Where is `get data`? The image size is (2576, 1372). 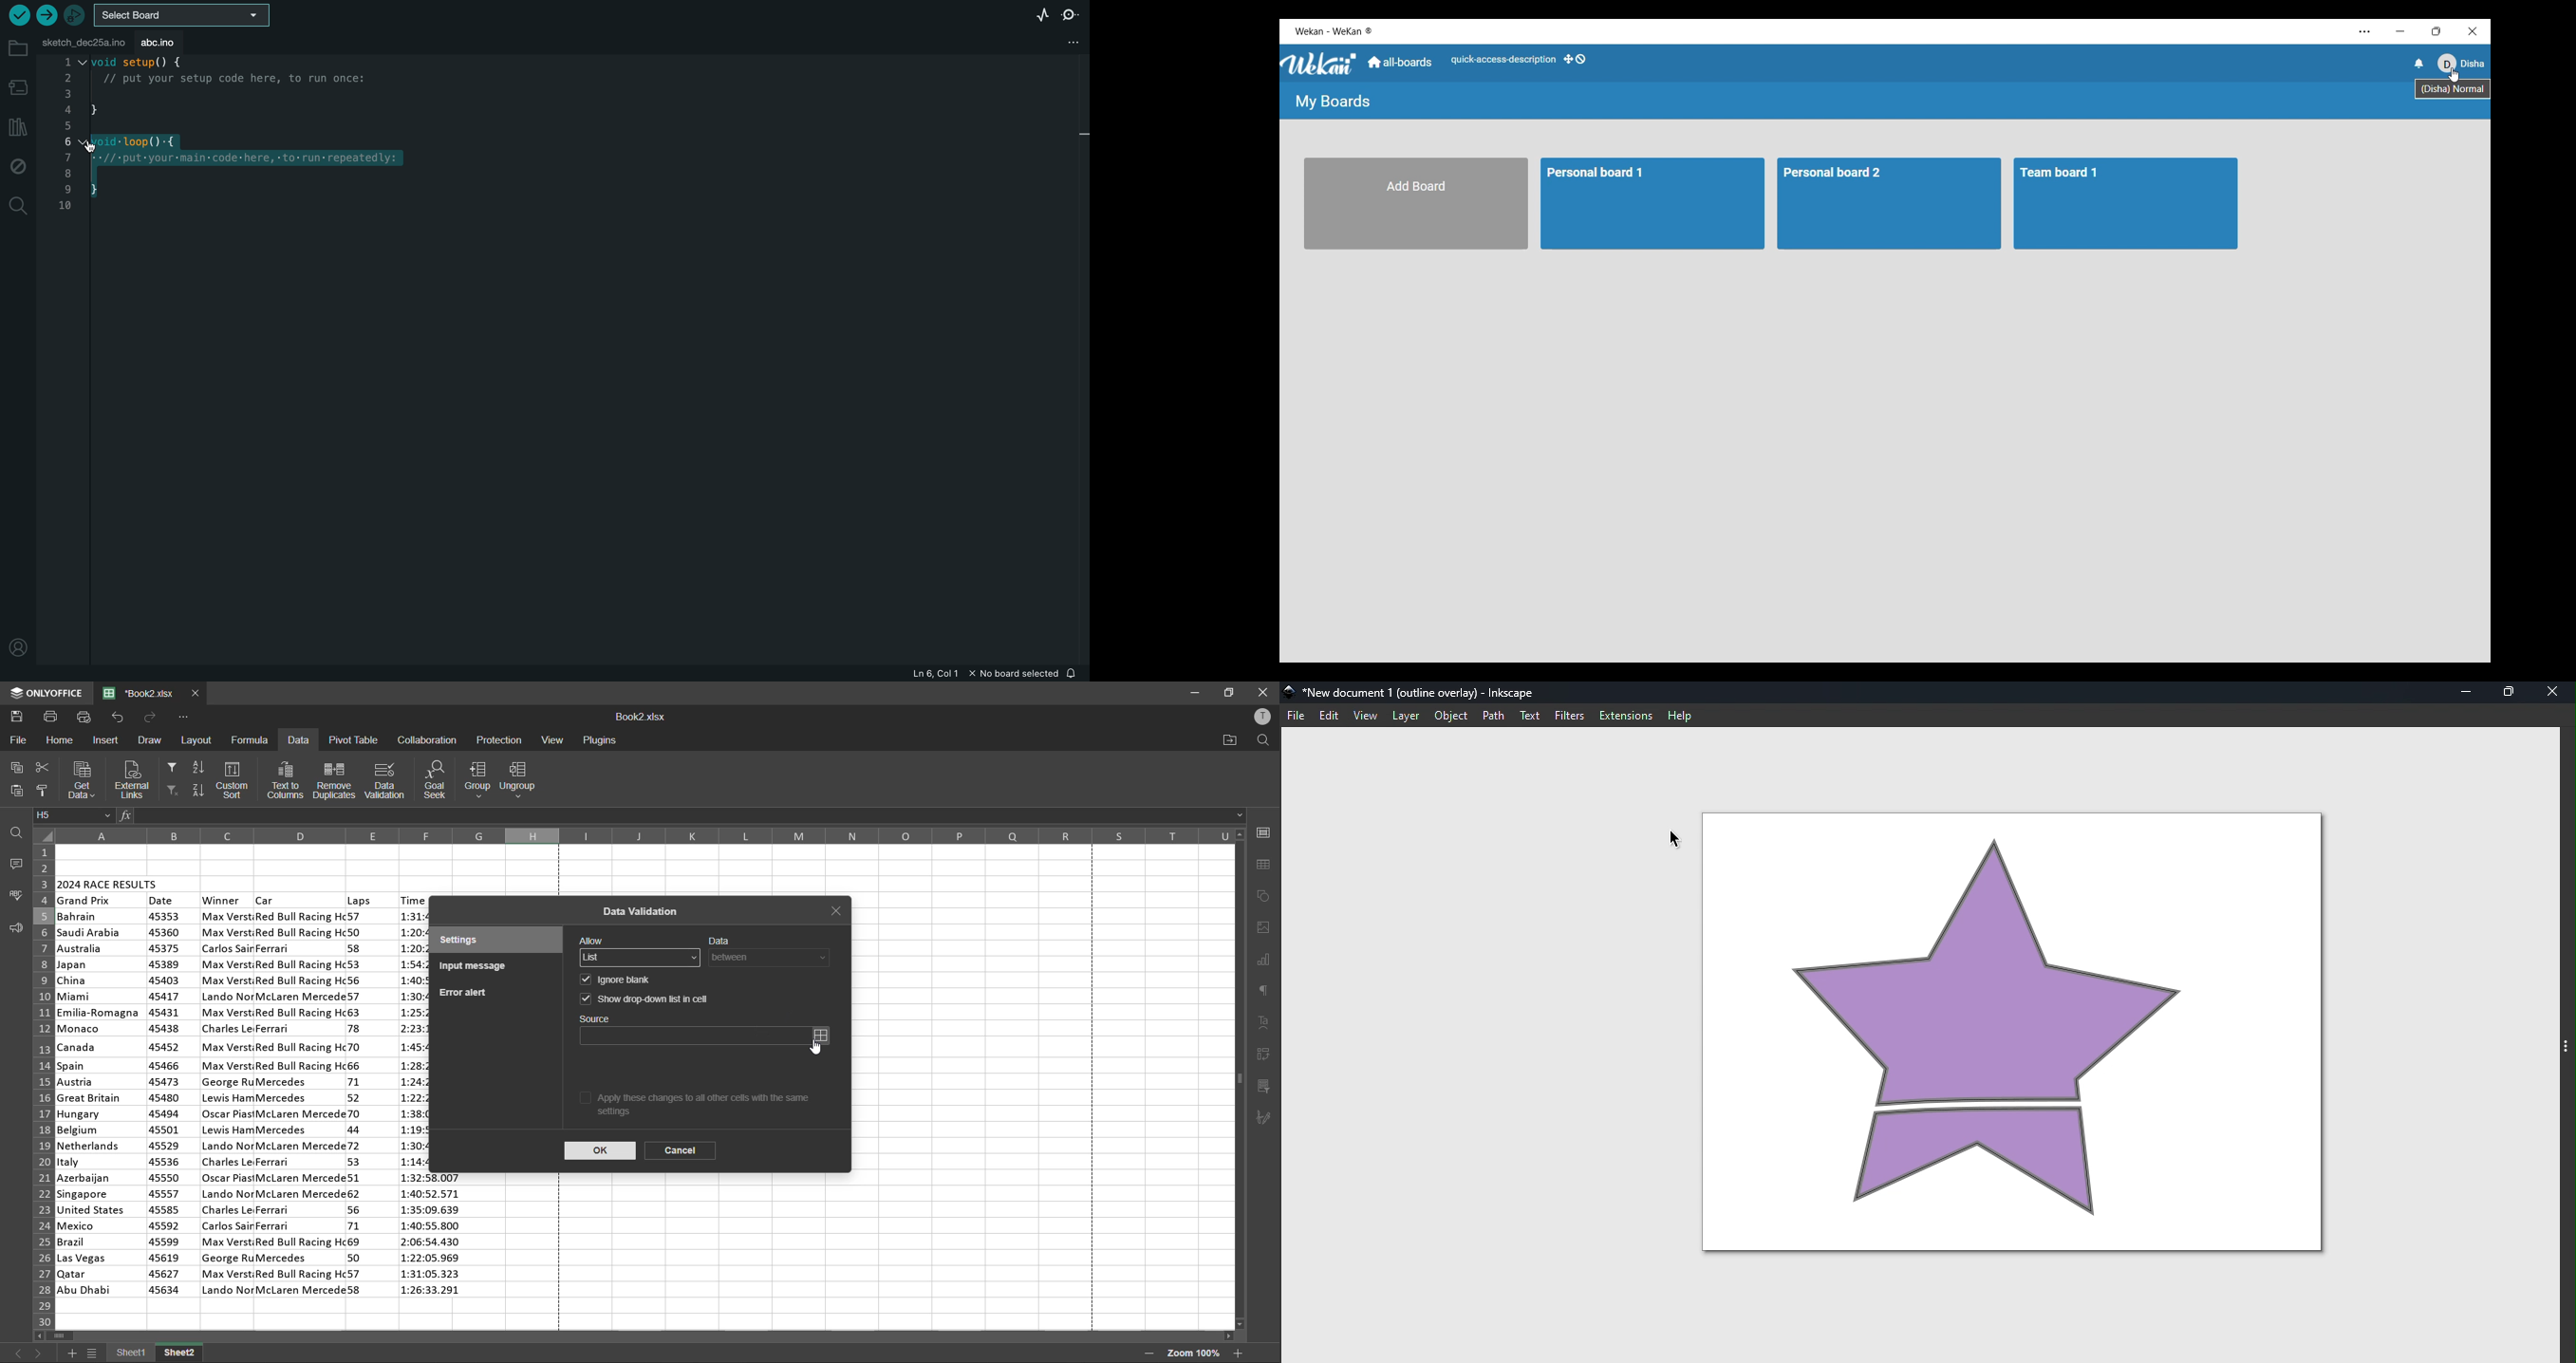
get data is located at coordinates (81, 780).